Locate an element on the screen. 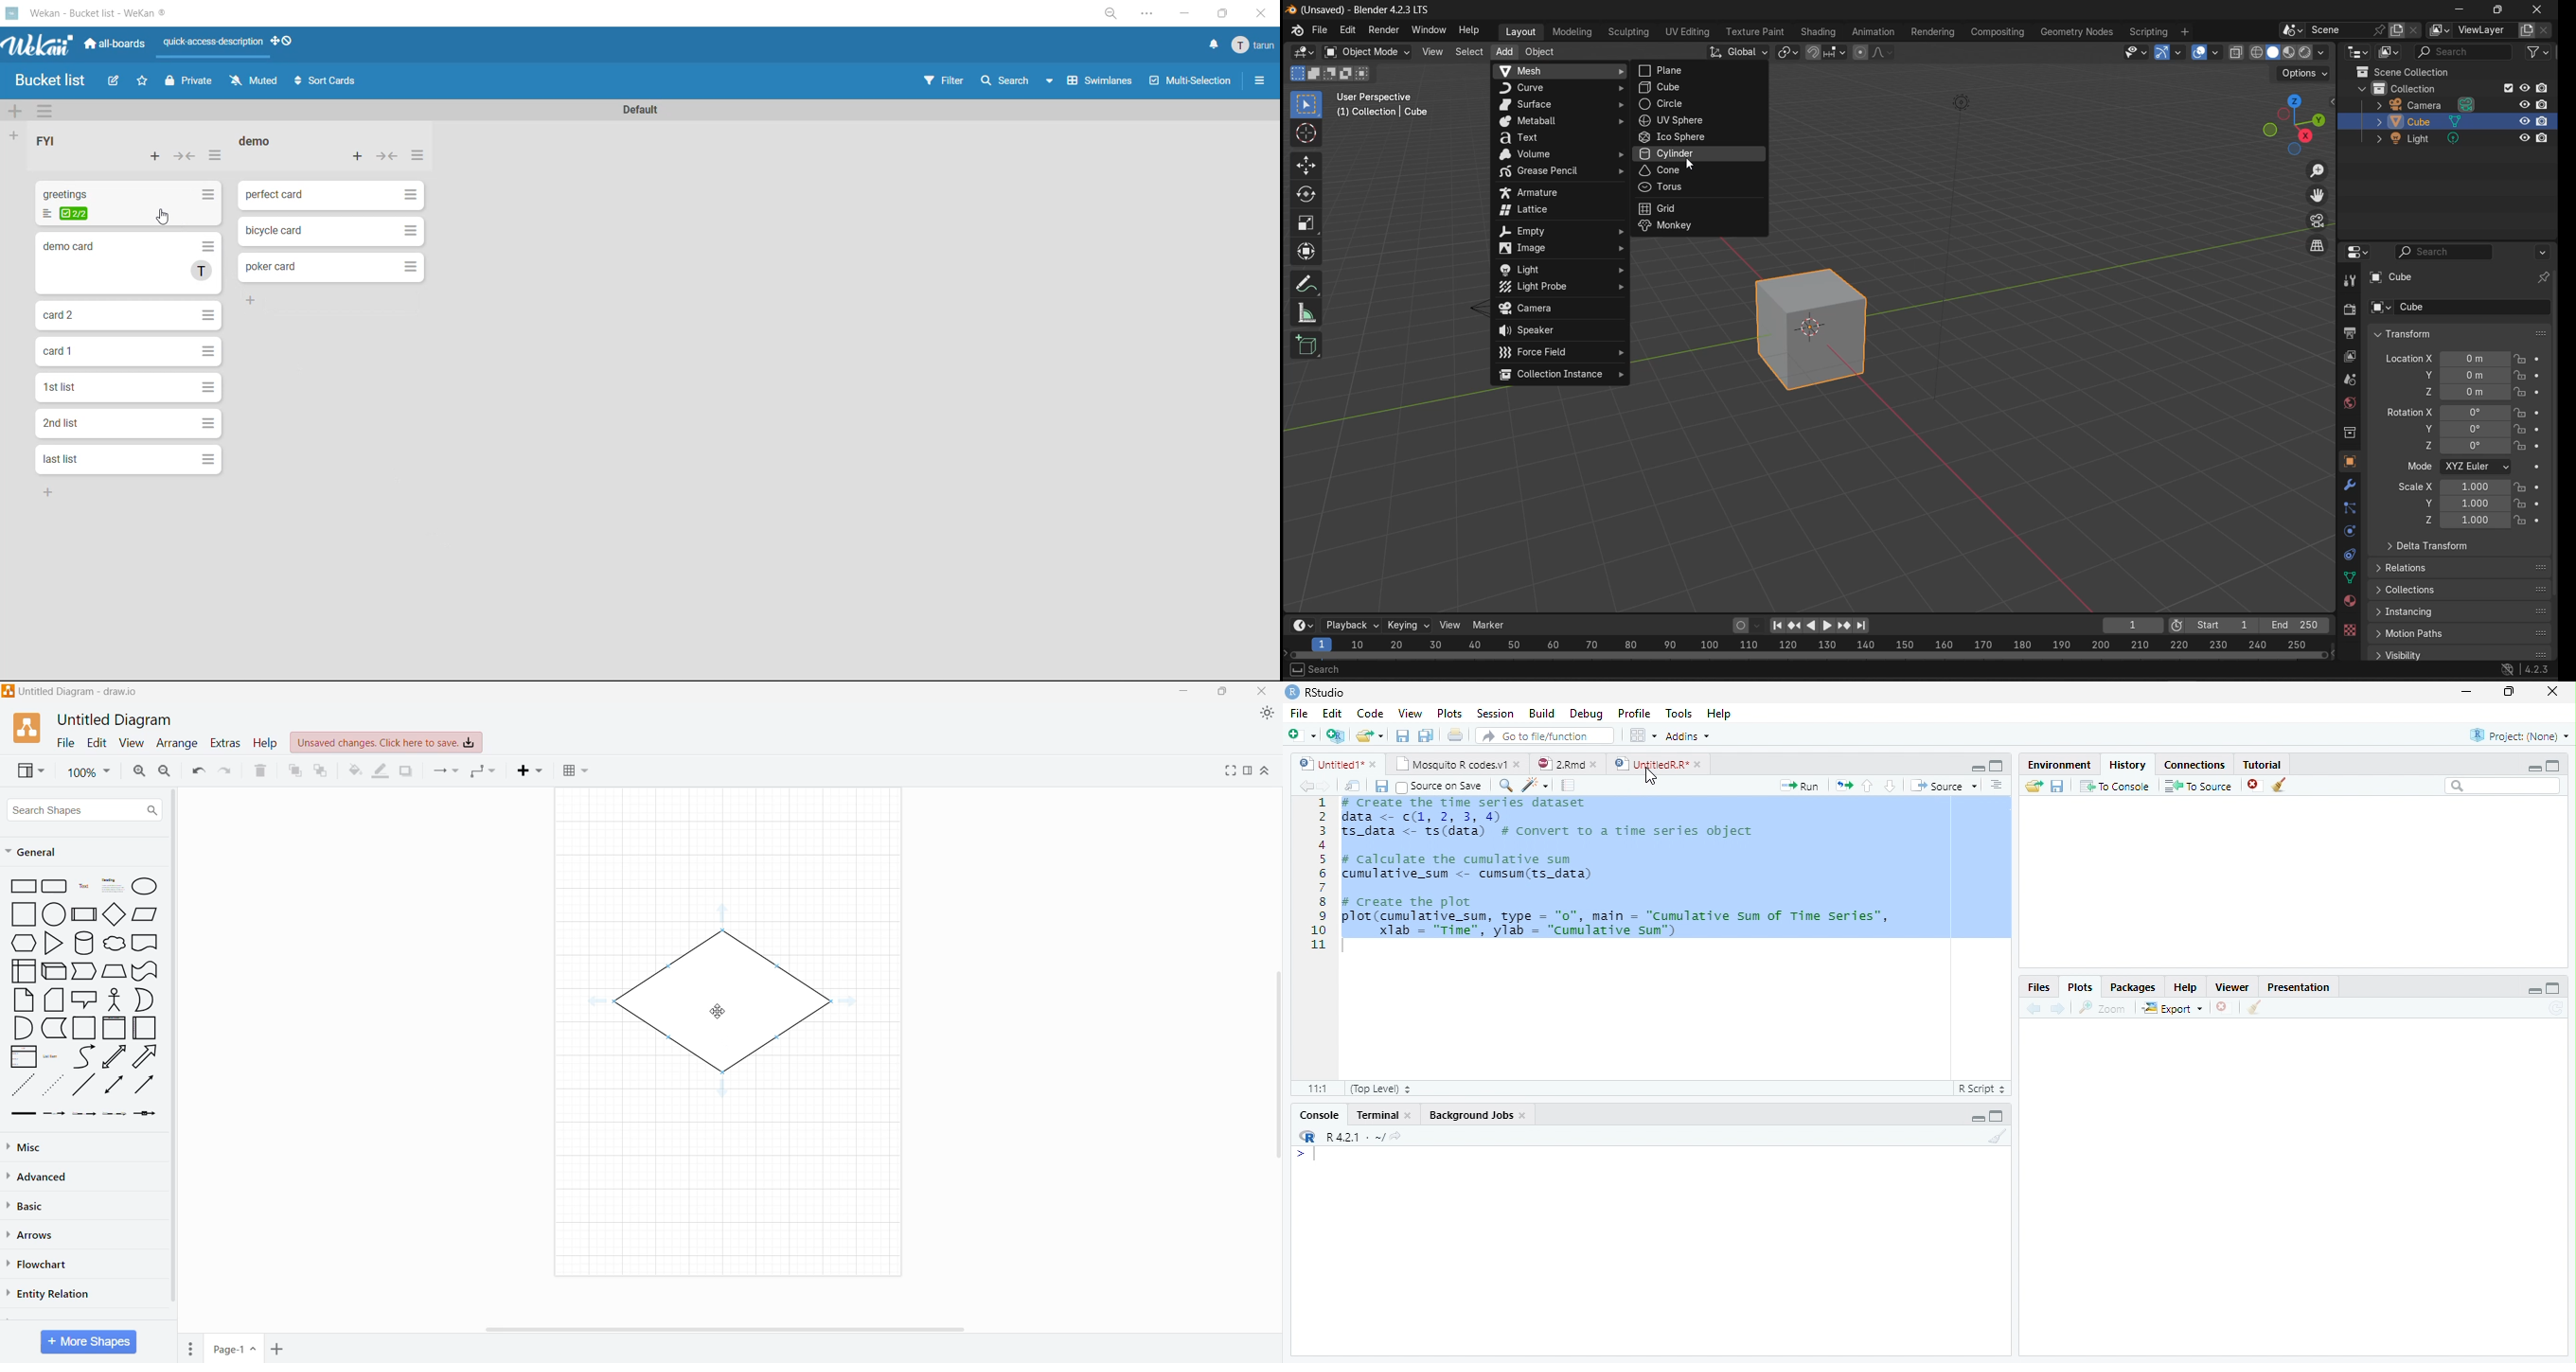 The image size is (2576, 1372). visibility is located at coordinates (2460, 654).